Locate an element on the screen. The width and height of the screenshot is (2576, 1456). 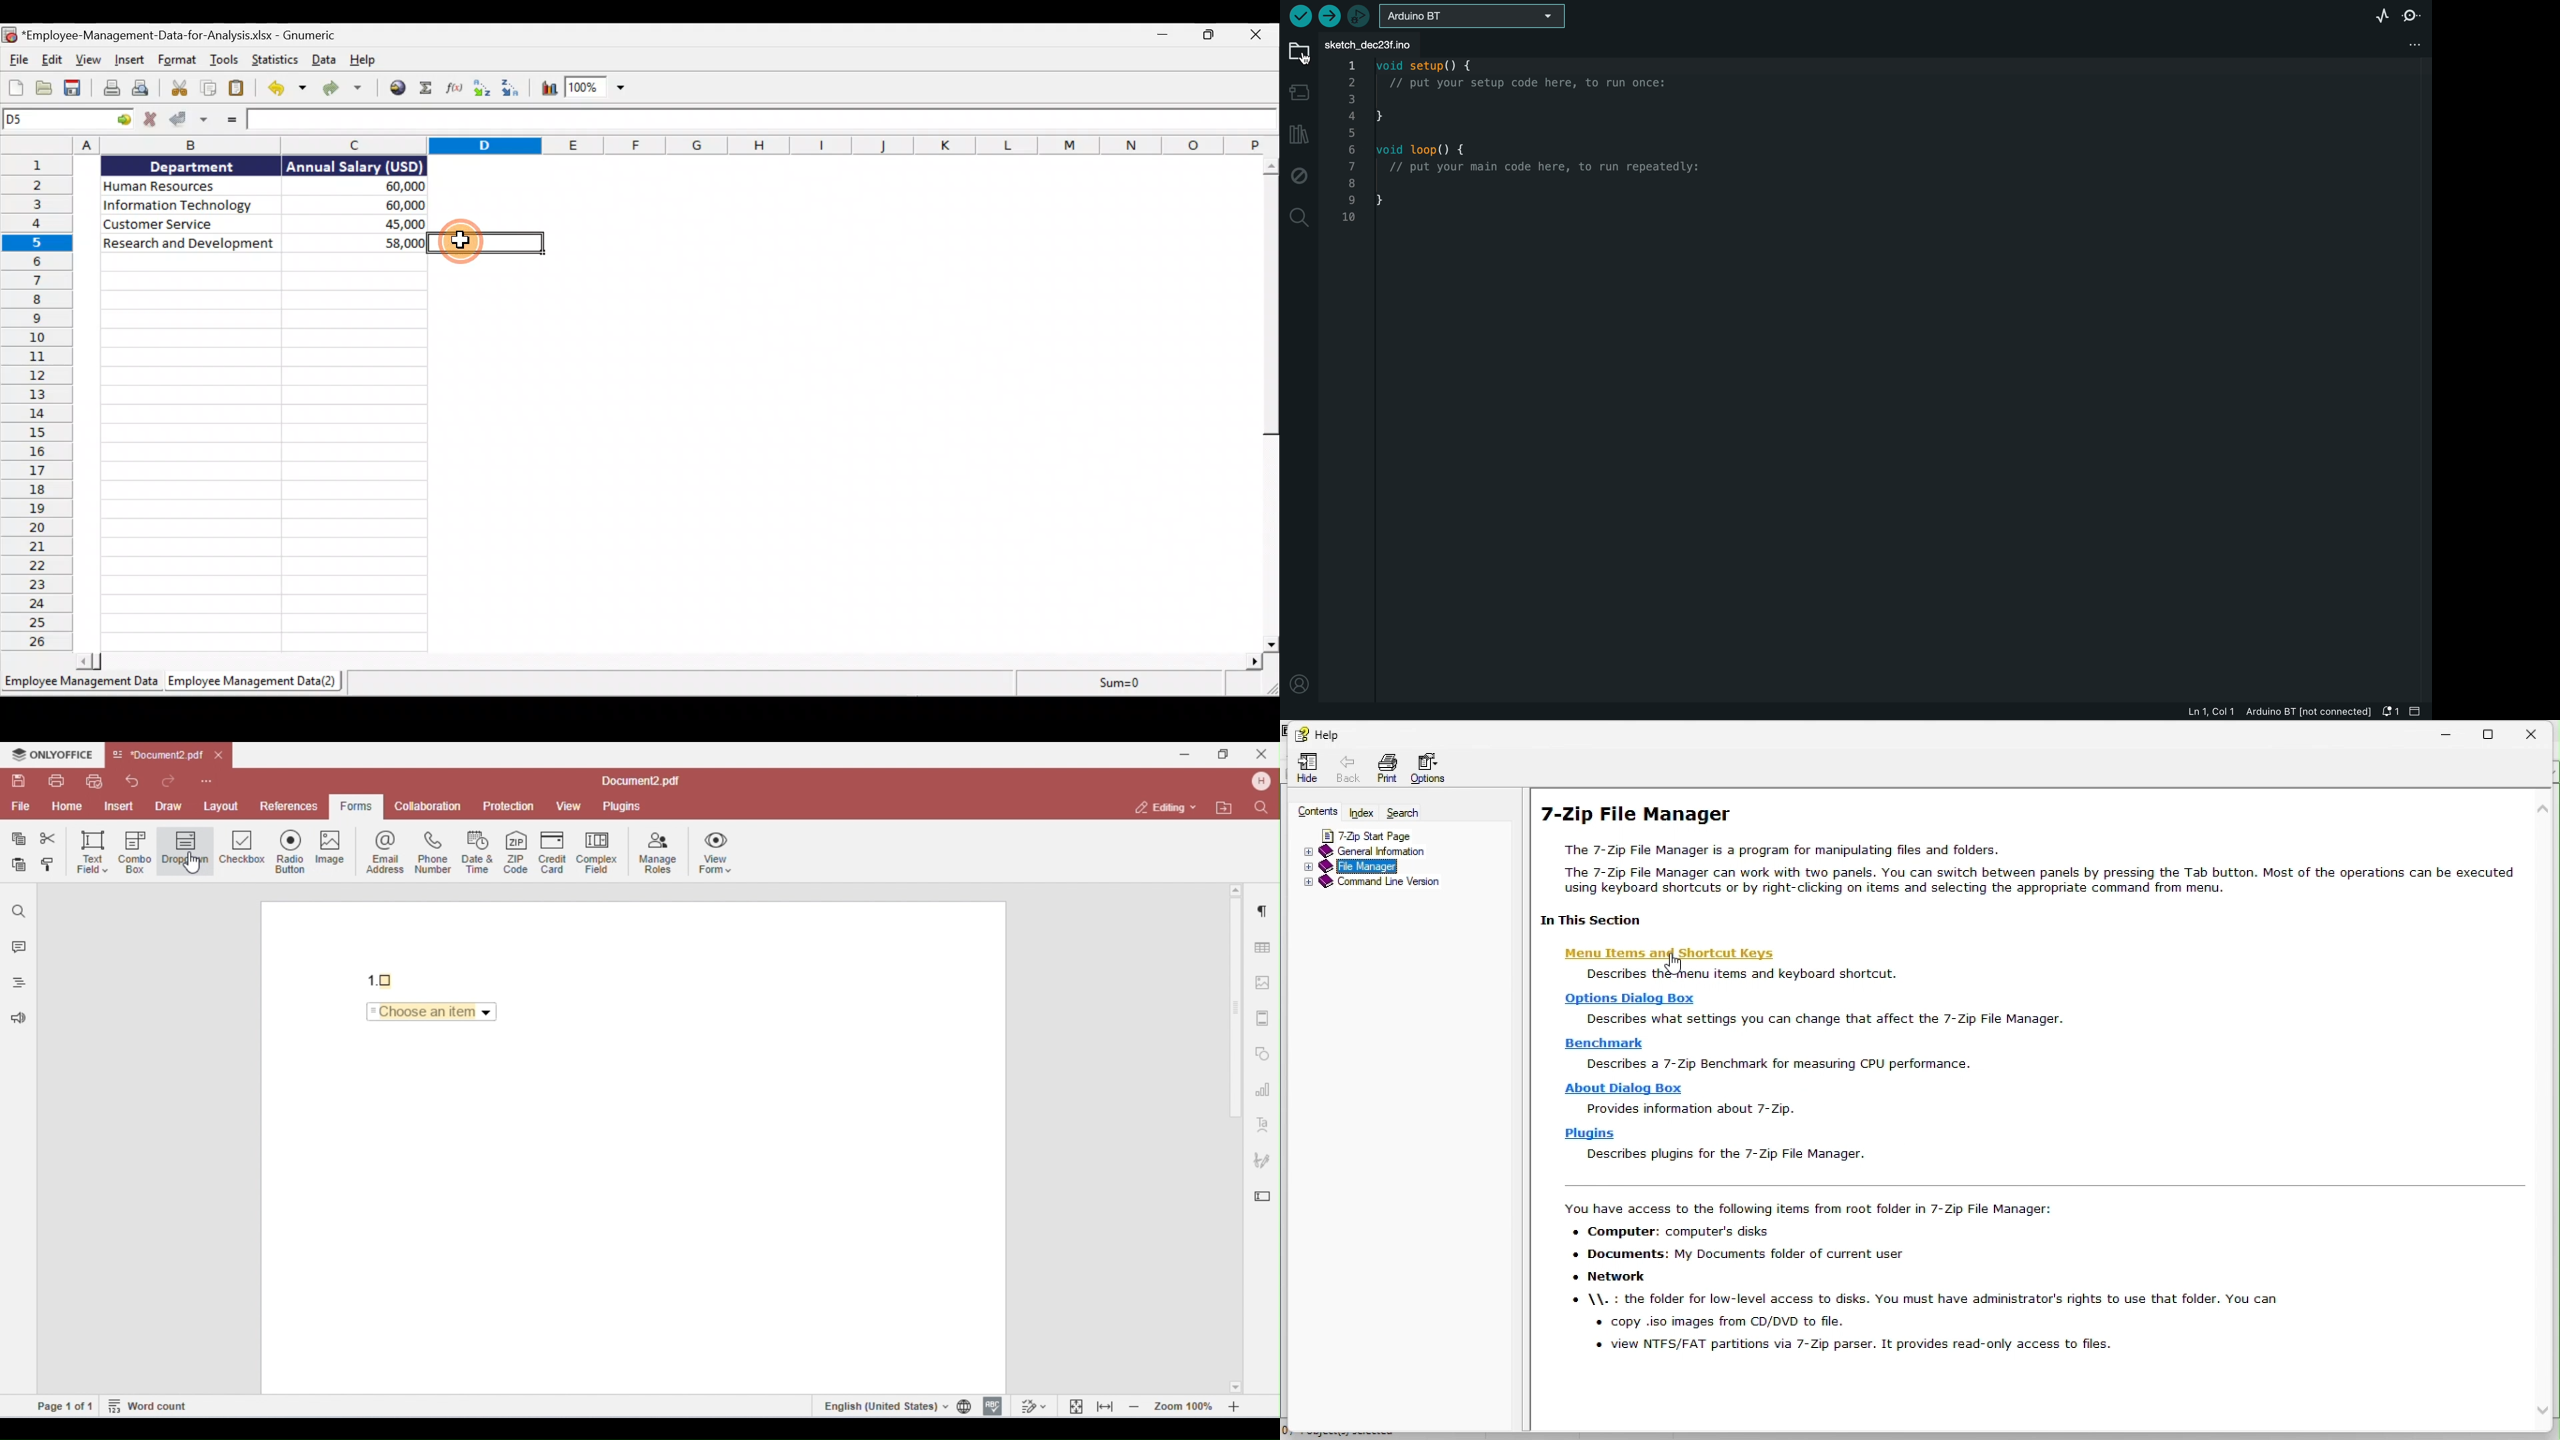
code is located at coordinates (1527, 145).